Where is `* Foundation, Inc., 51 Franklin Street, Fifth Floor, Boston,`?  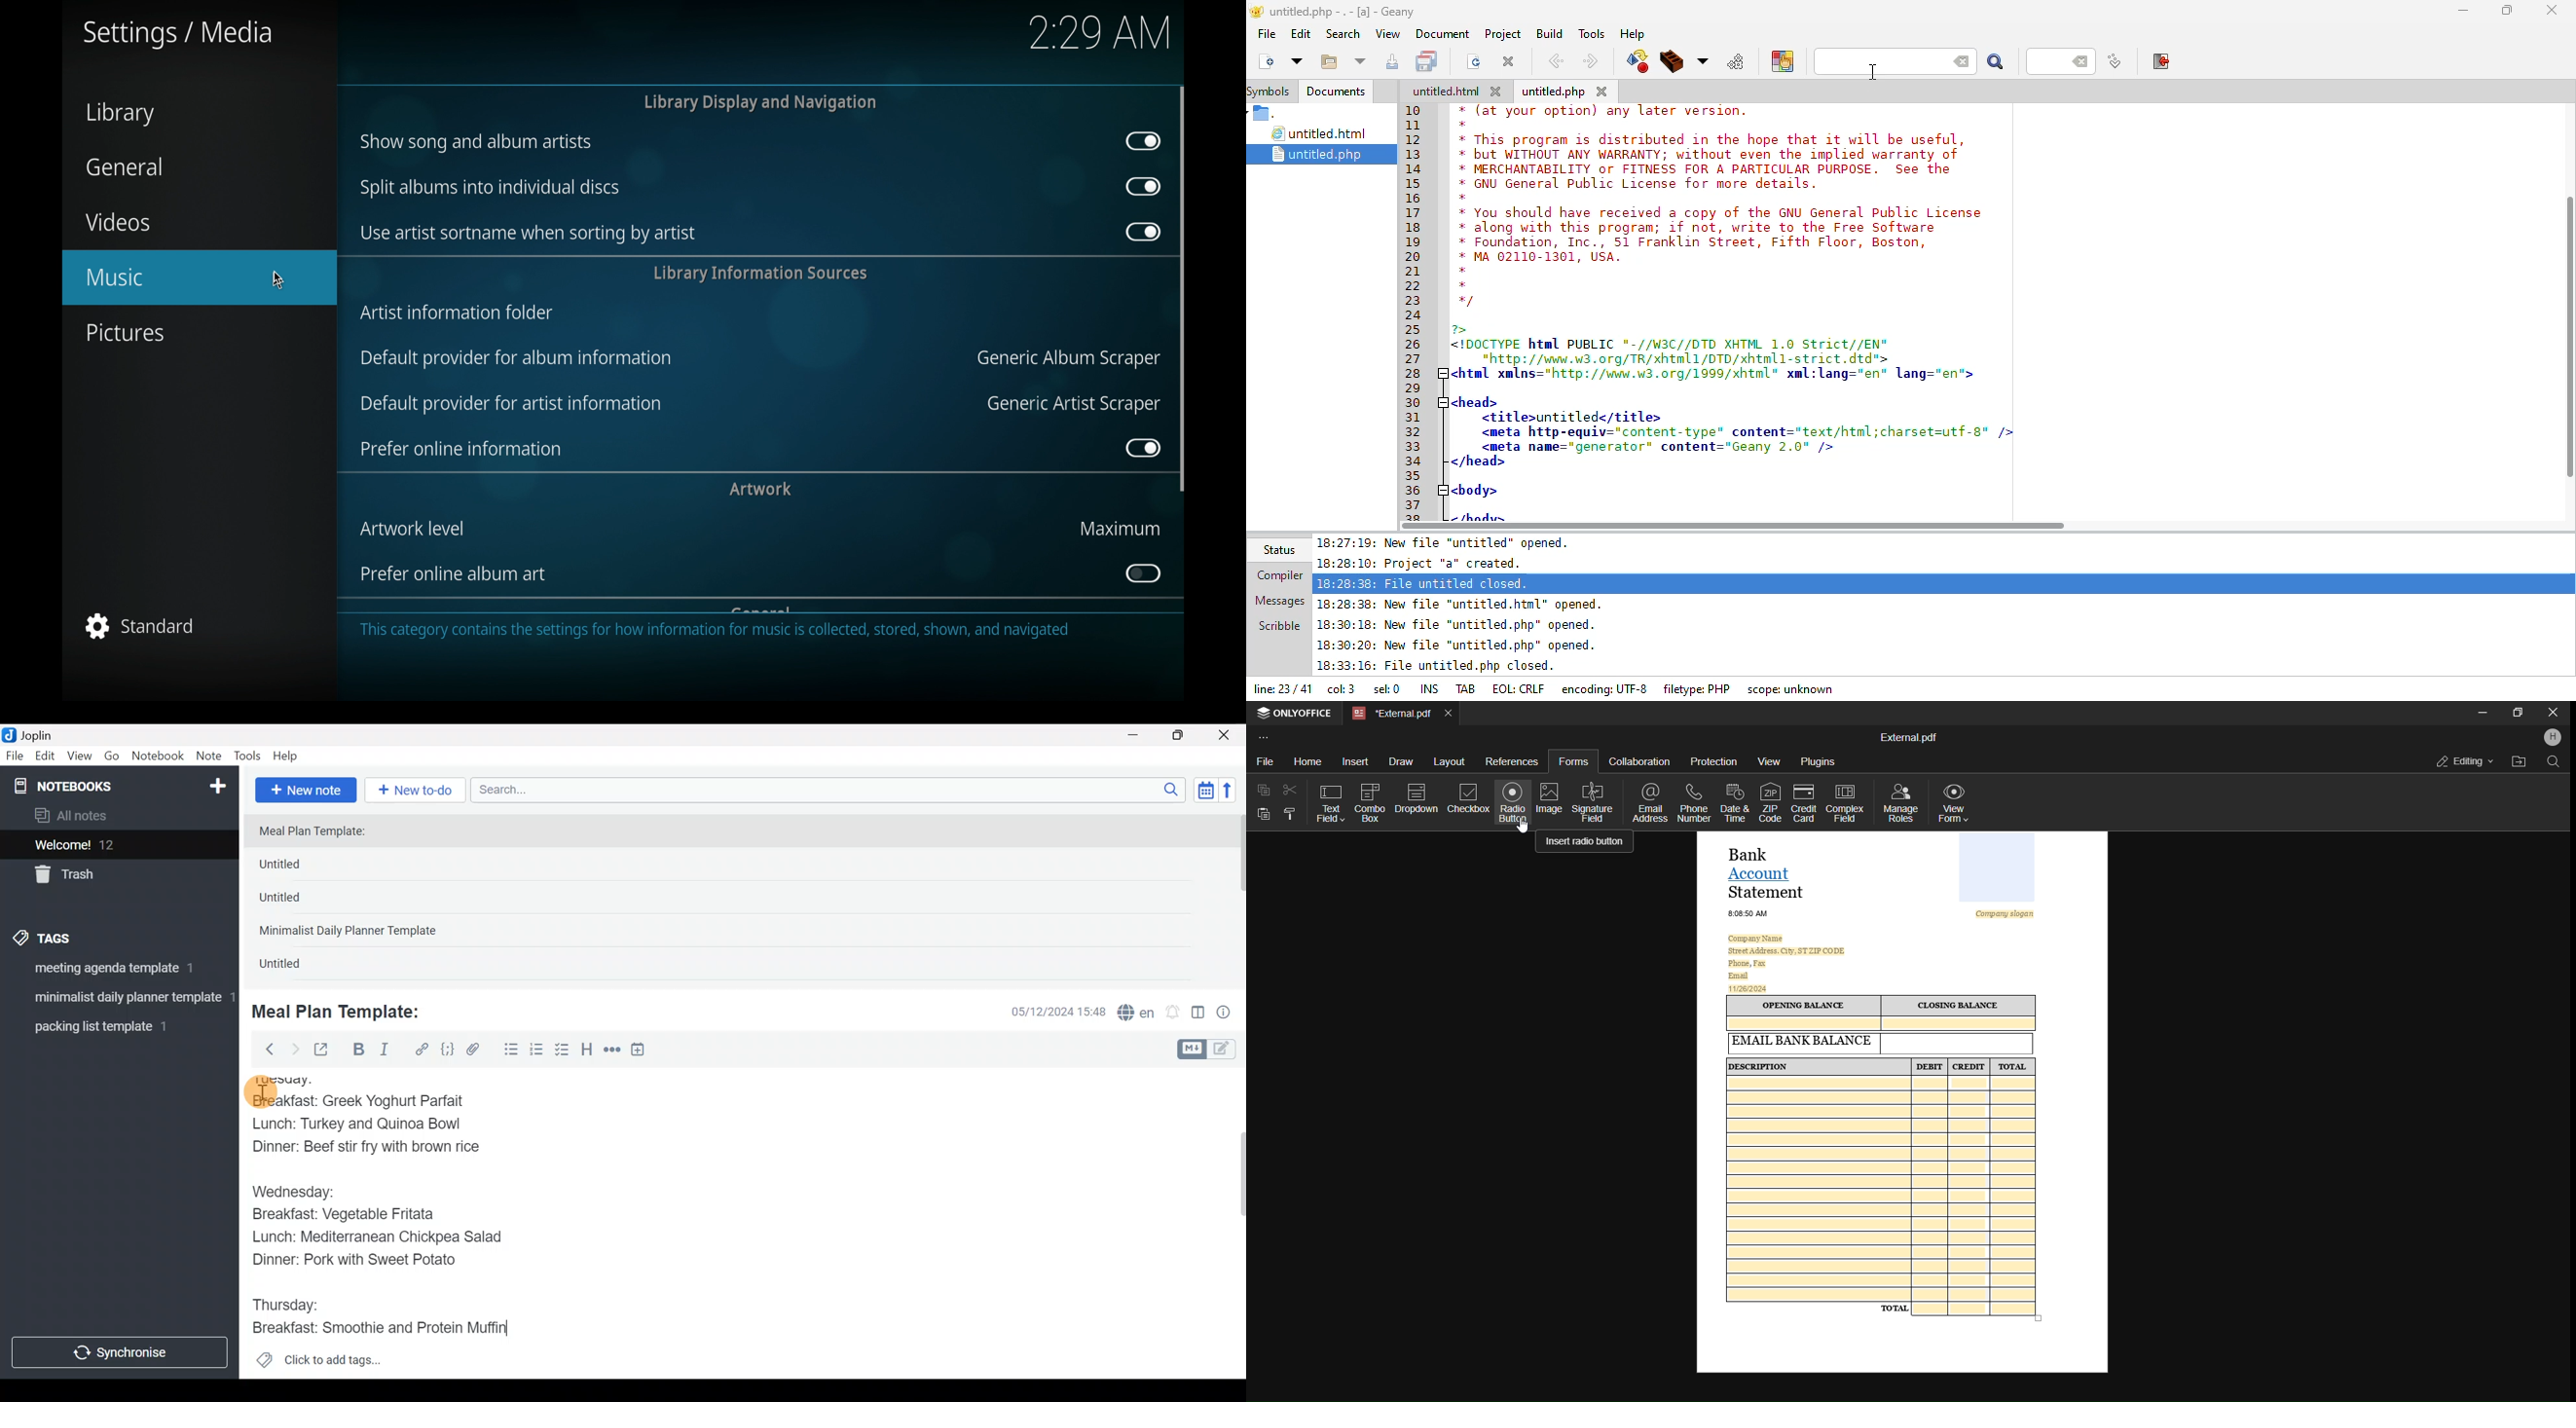 * Foundation, Inc., 51 Franklin Street, Fifth Floor, Boston, is located at coordinates (1698, 243).